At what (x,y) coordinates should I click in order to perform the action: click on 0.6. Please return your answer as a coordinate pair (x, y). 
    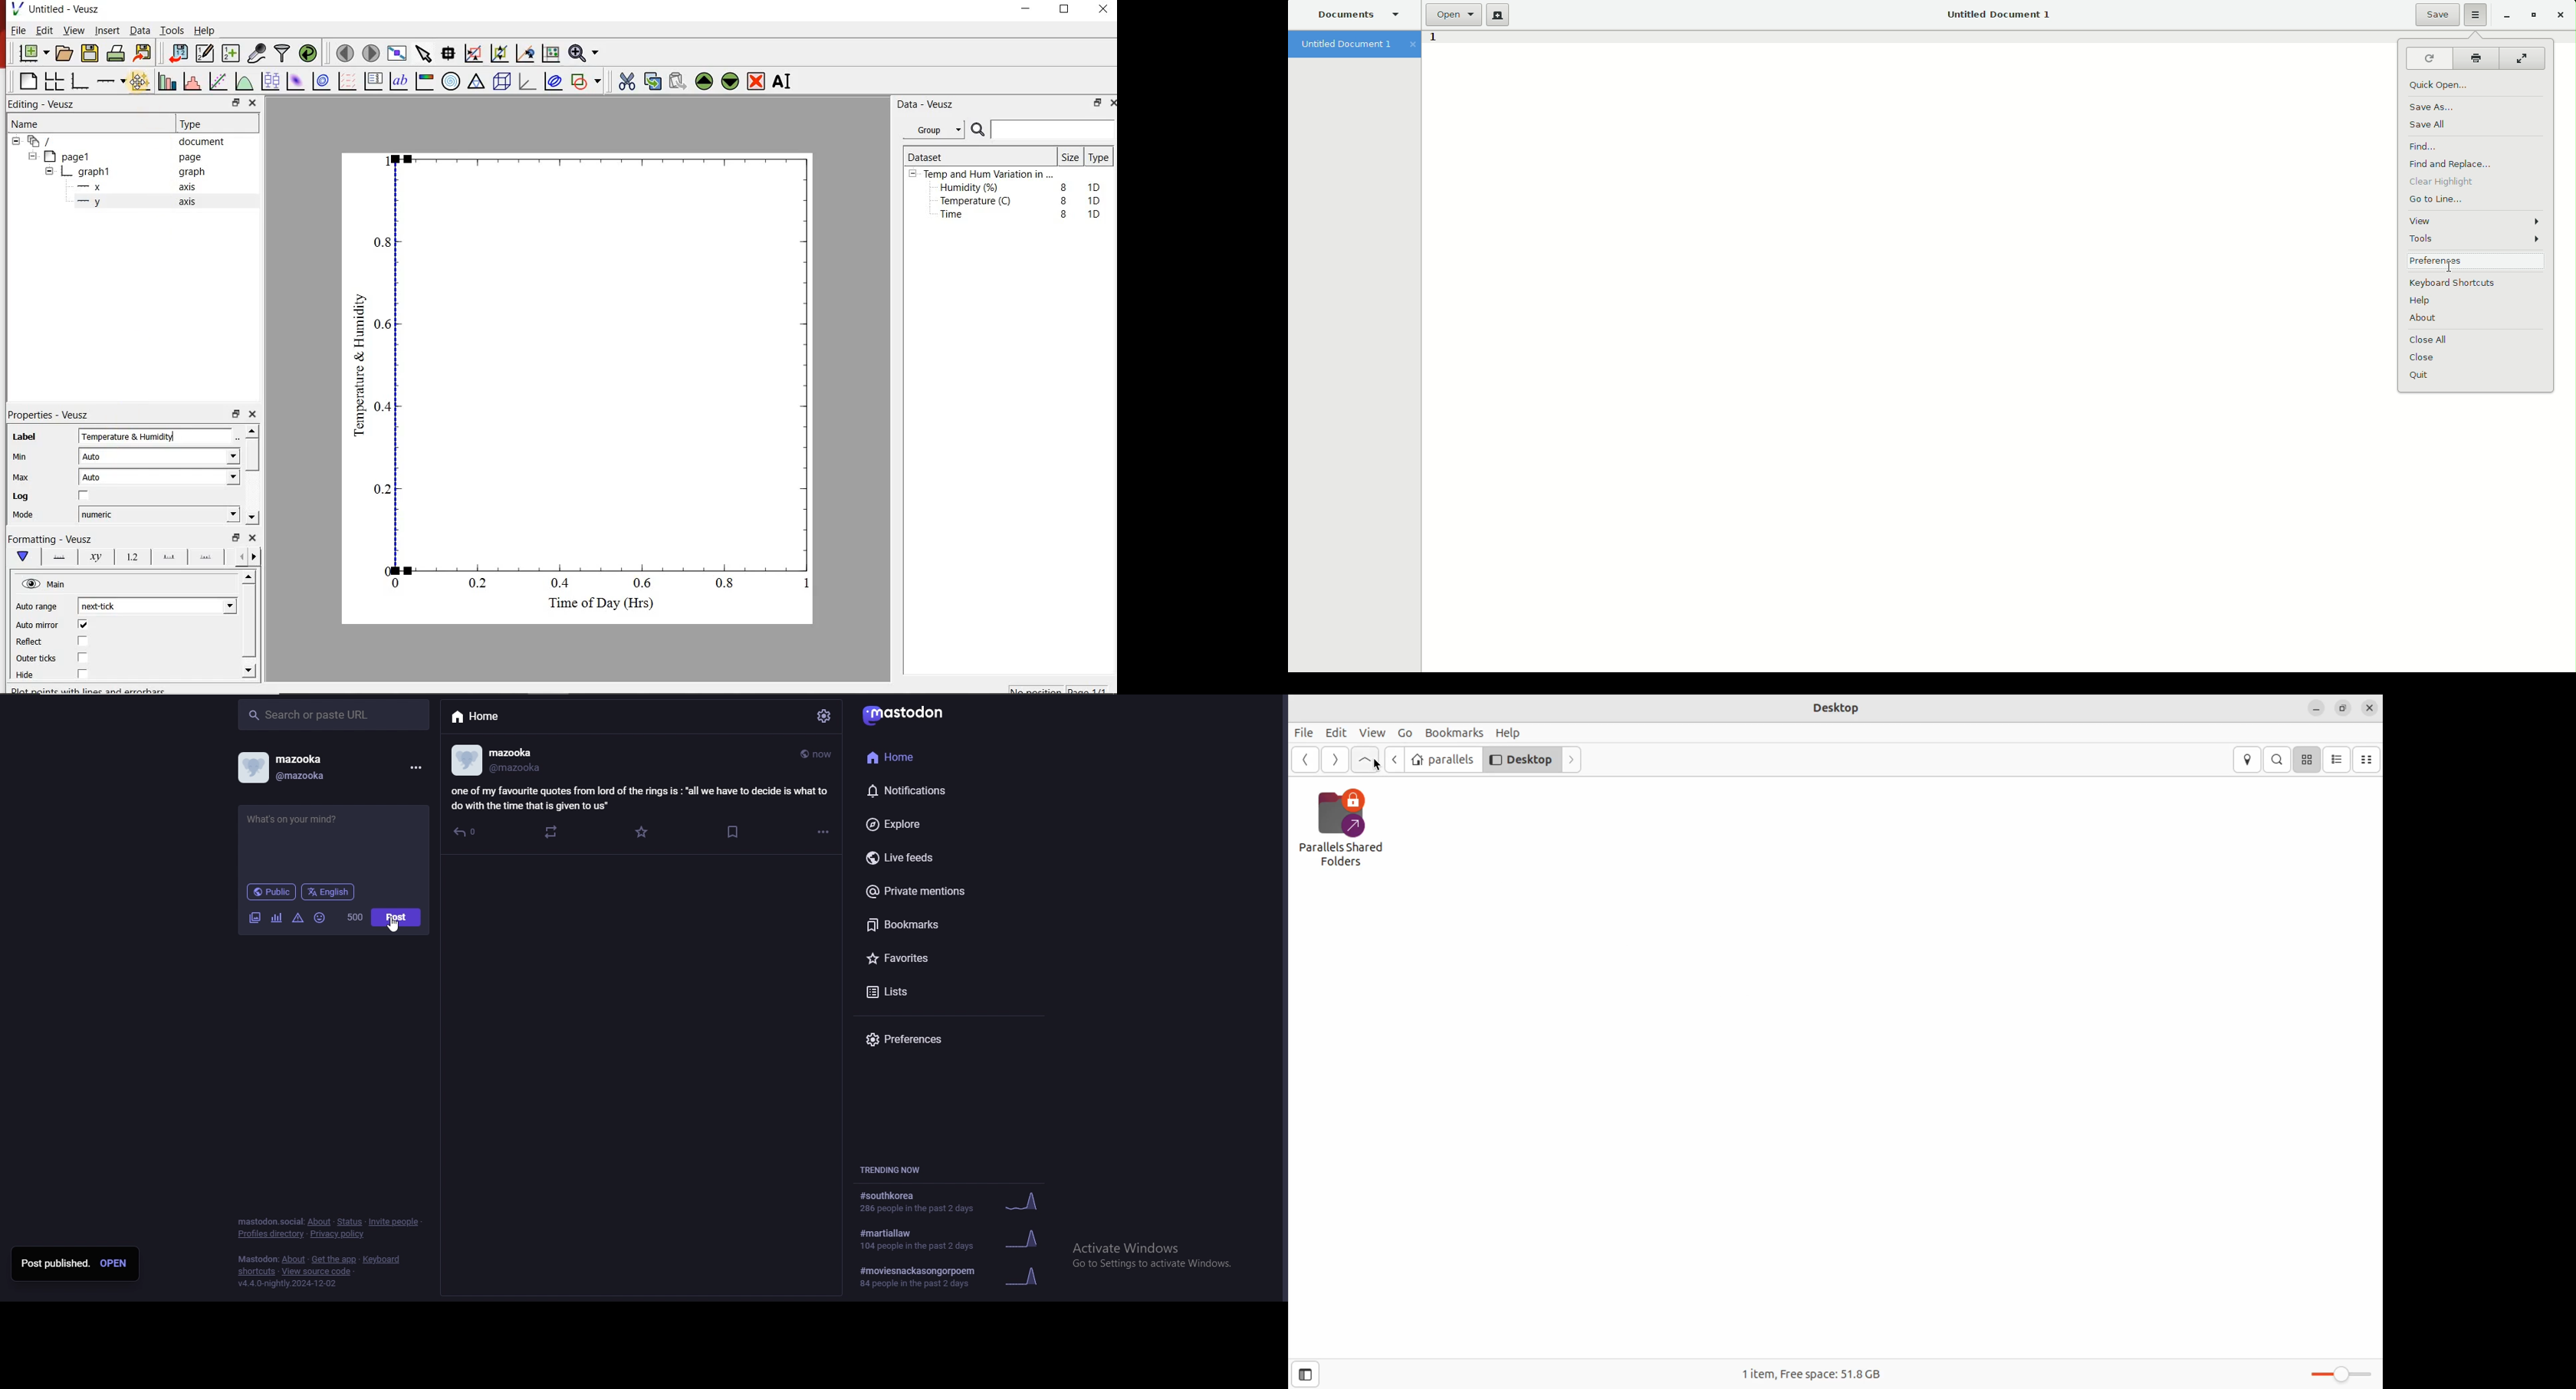
    Looking at the image, I should click on (385, 327).